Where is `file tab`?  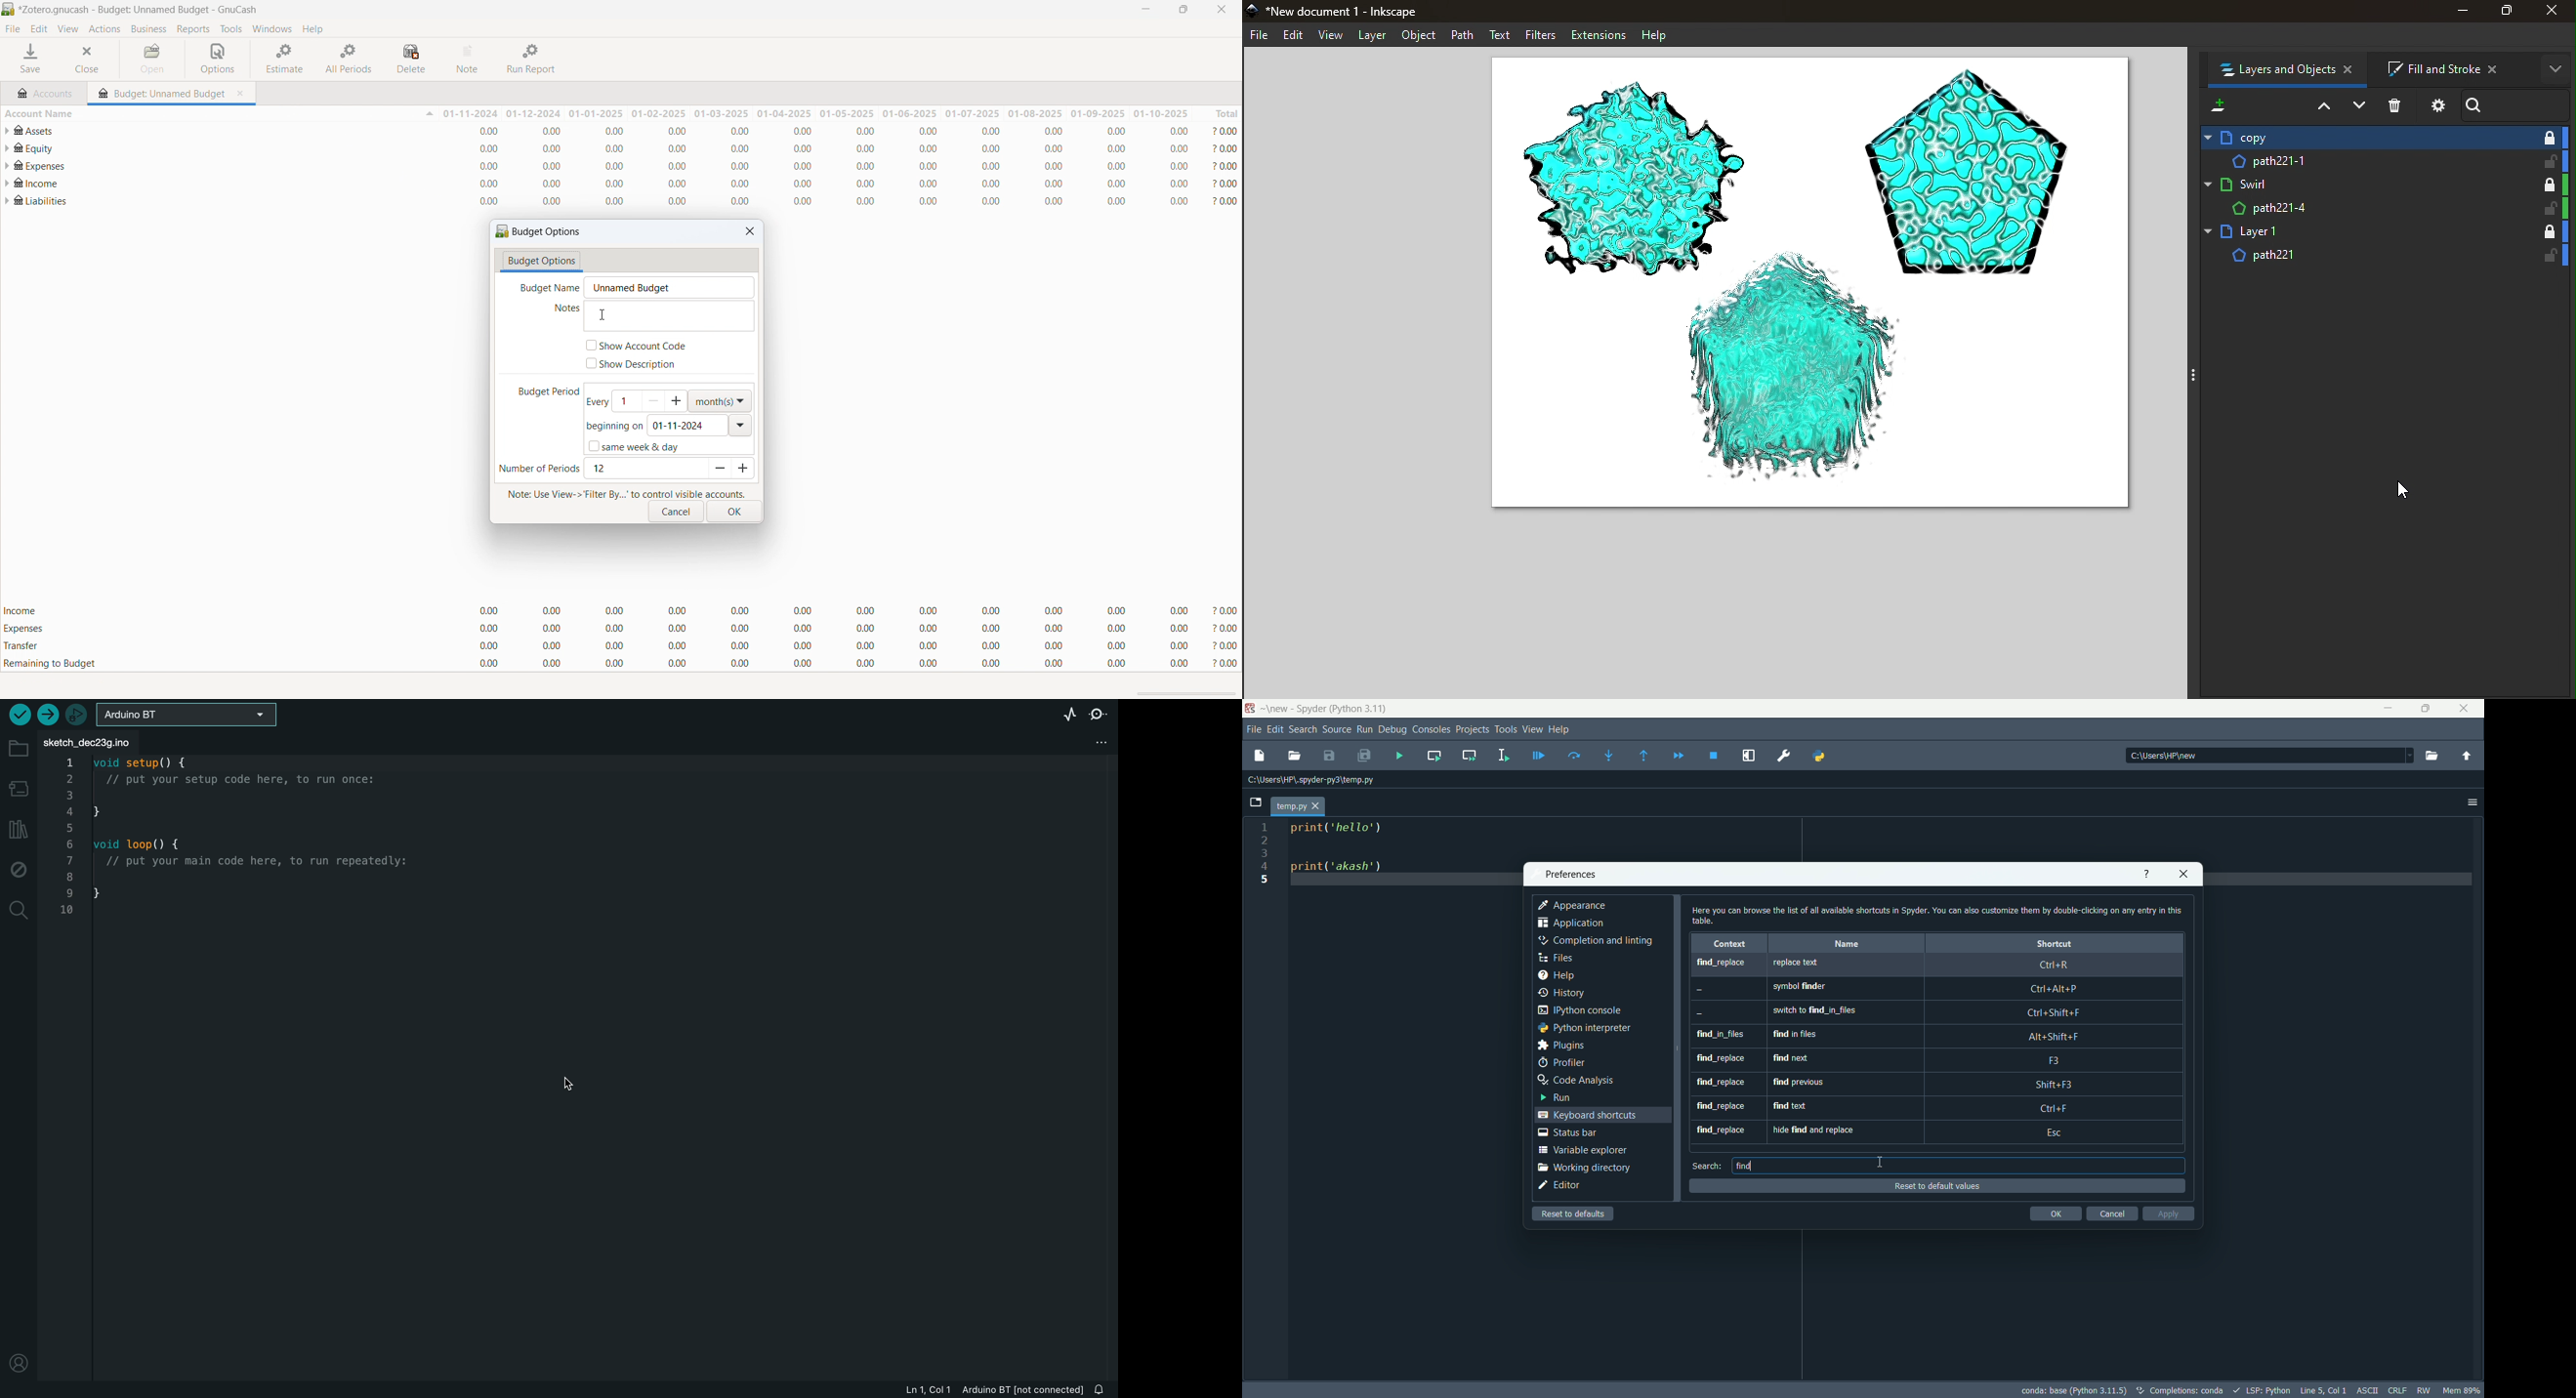
file tab is located at coordinates (90, 741).